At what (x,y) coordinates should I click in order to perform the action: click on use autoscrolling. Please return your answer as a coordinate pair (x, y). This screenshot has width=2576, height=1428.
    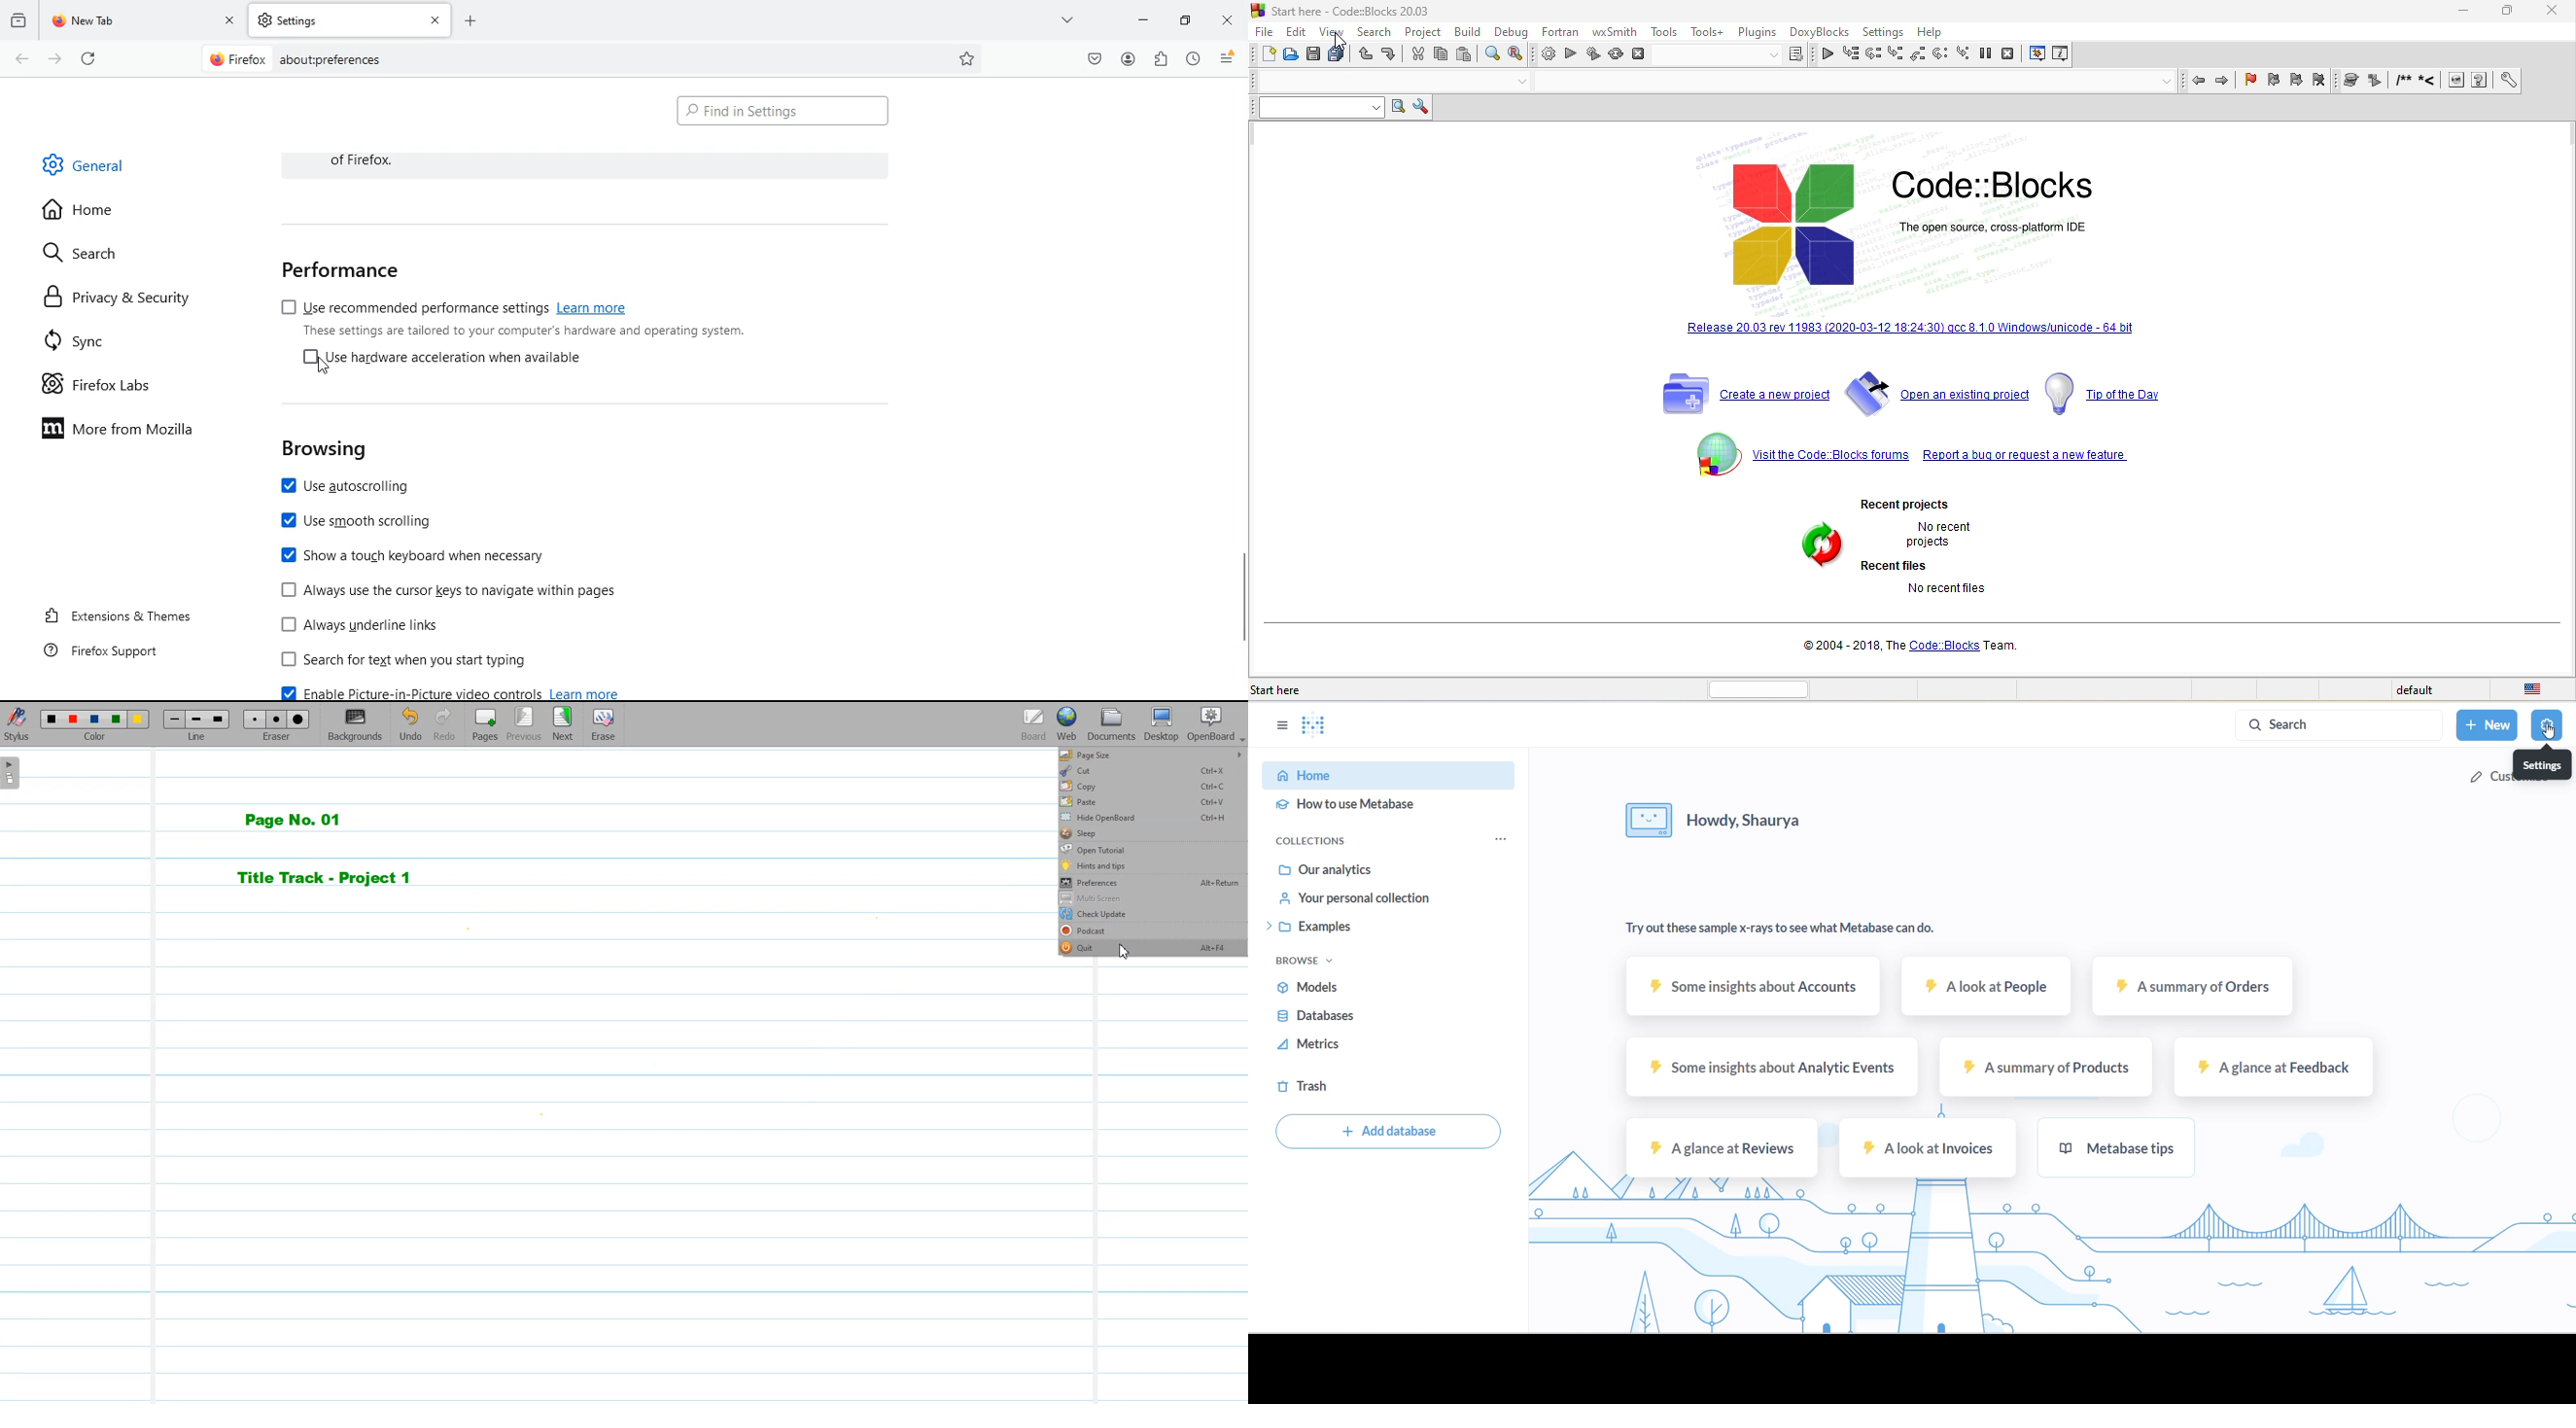
    Looking at the image, I should click on (353, 485).